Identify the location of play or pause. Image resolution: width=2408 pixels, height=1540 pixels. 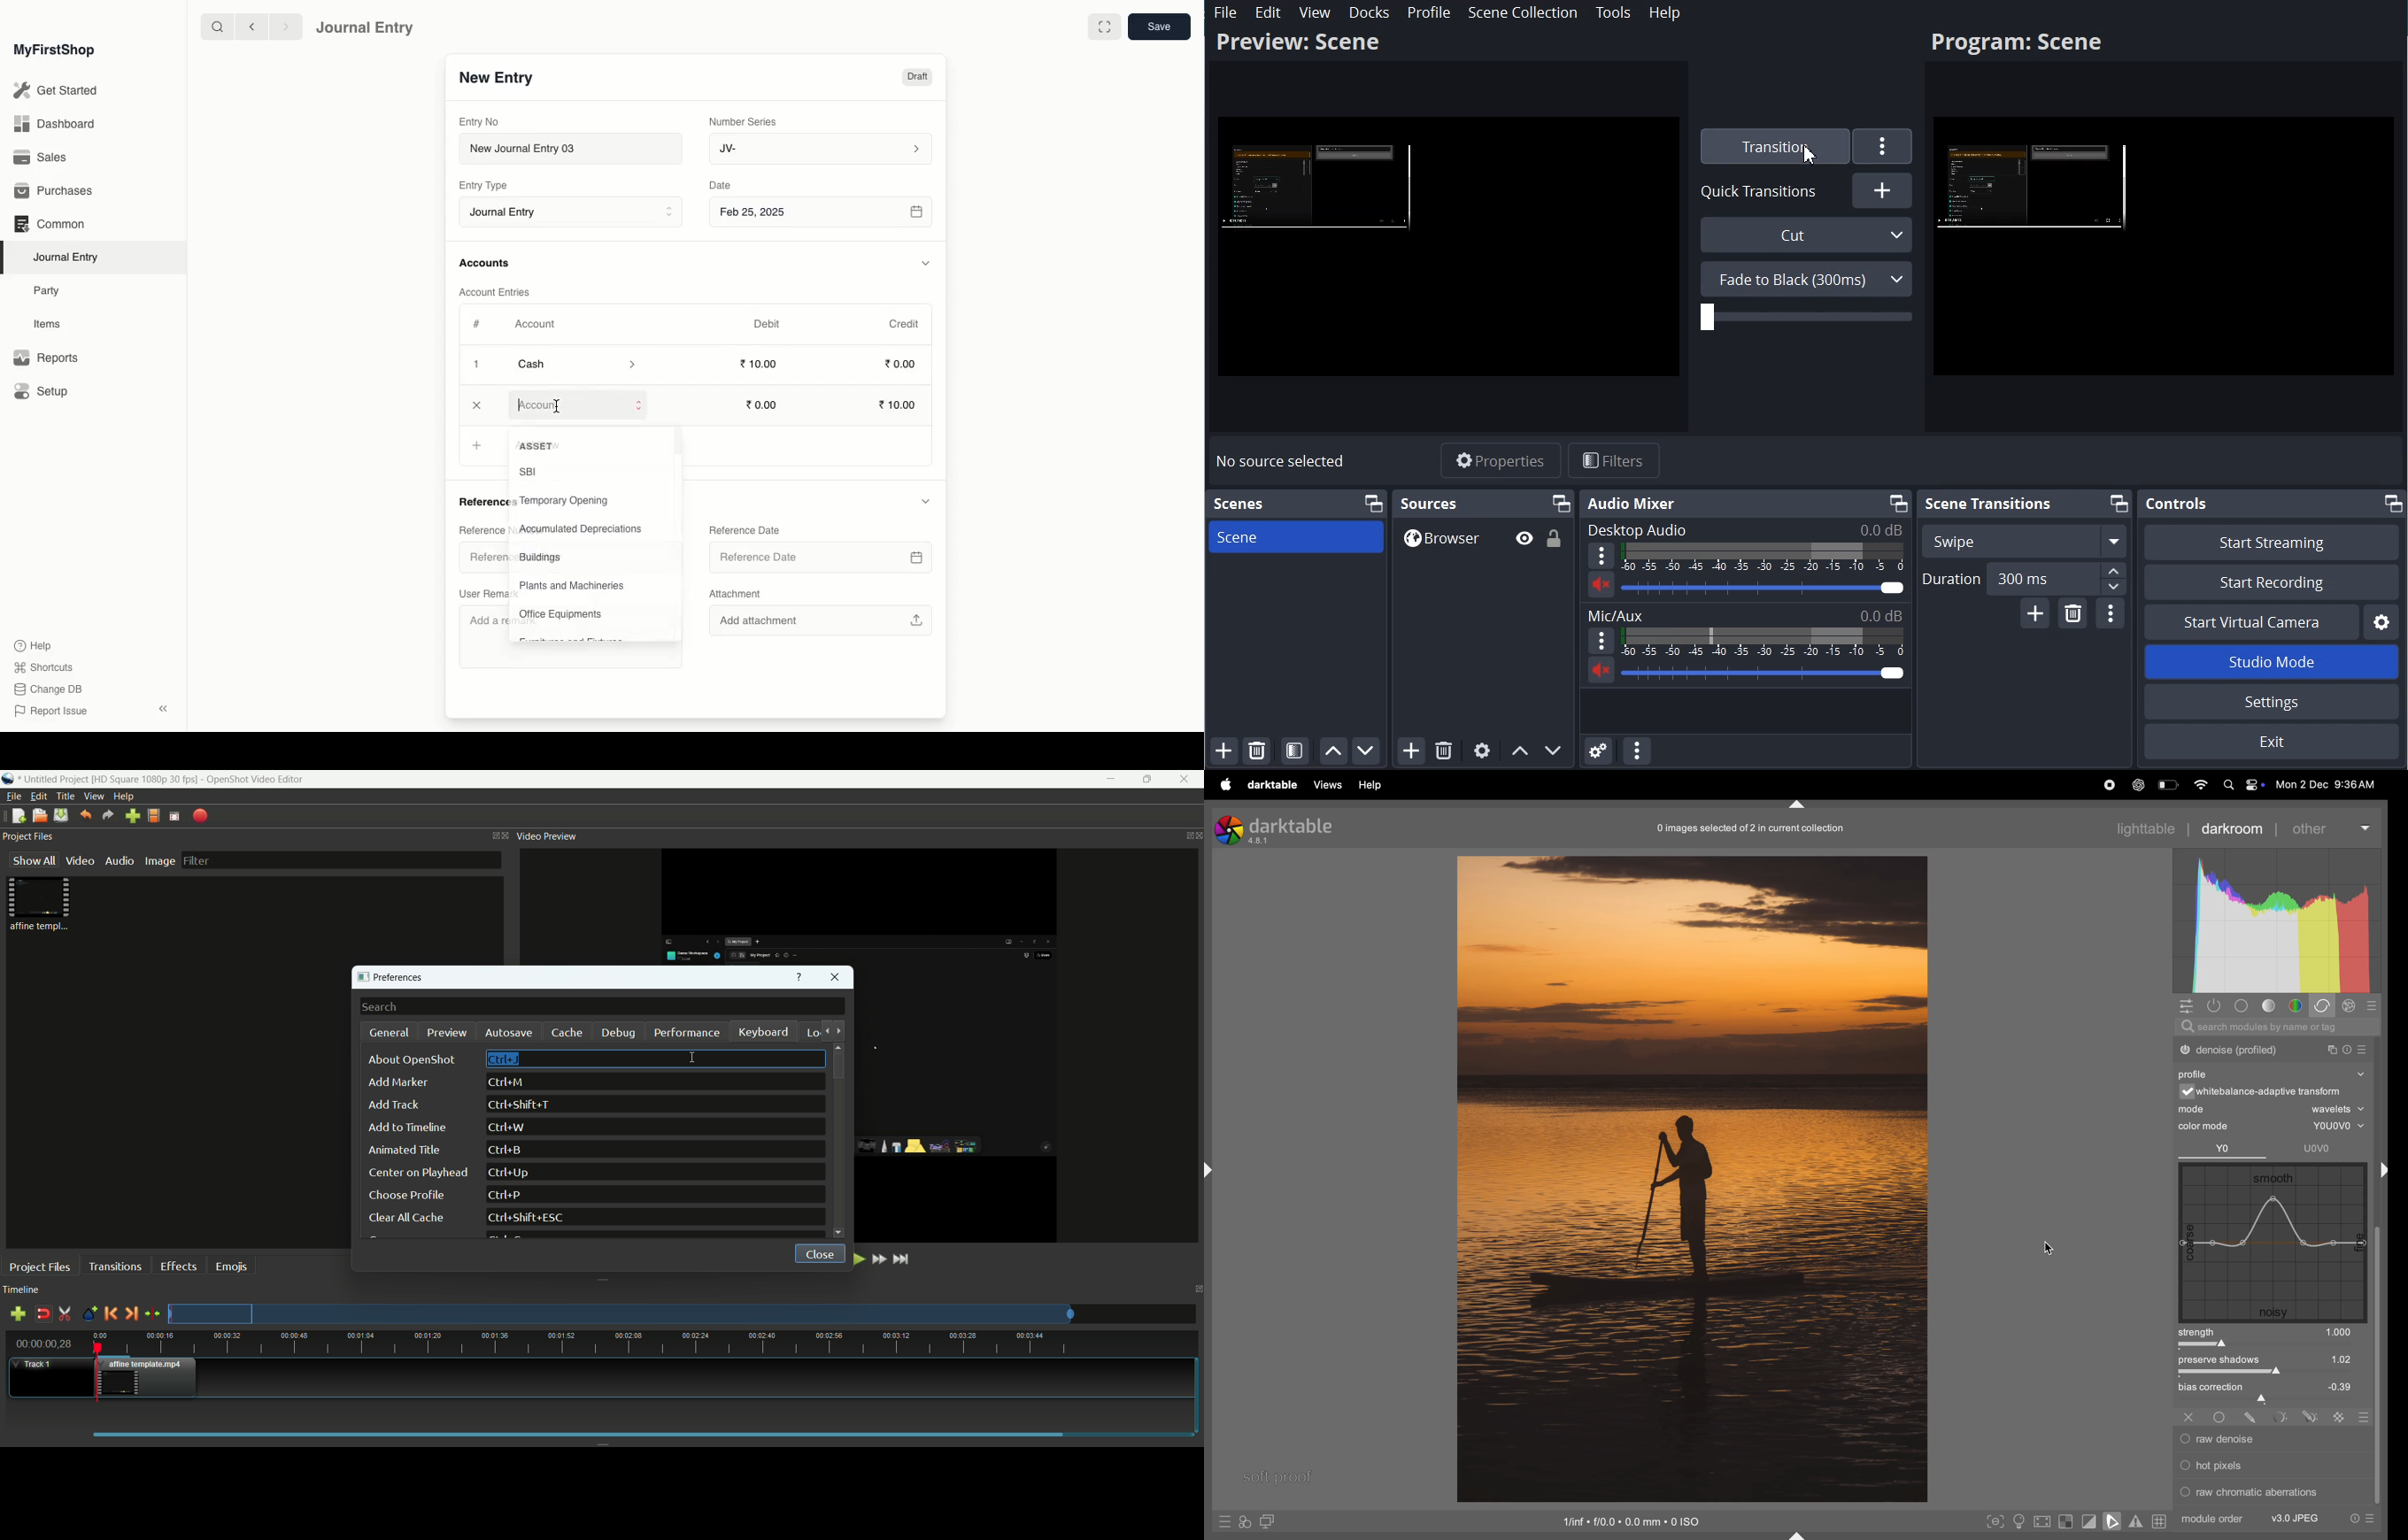
(857, 1259).